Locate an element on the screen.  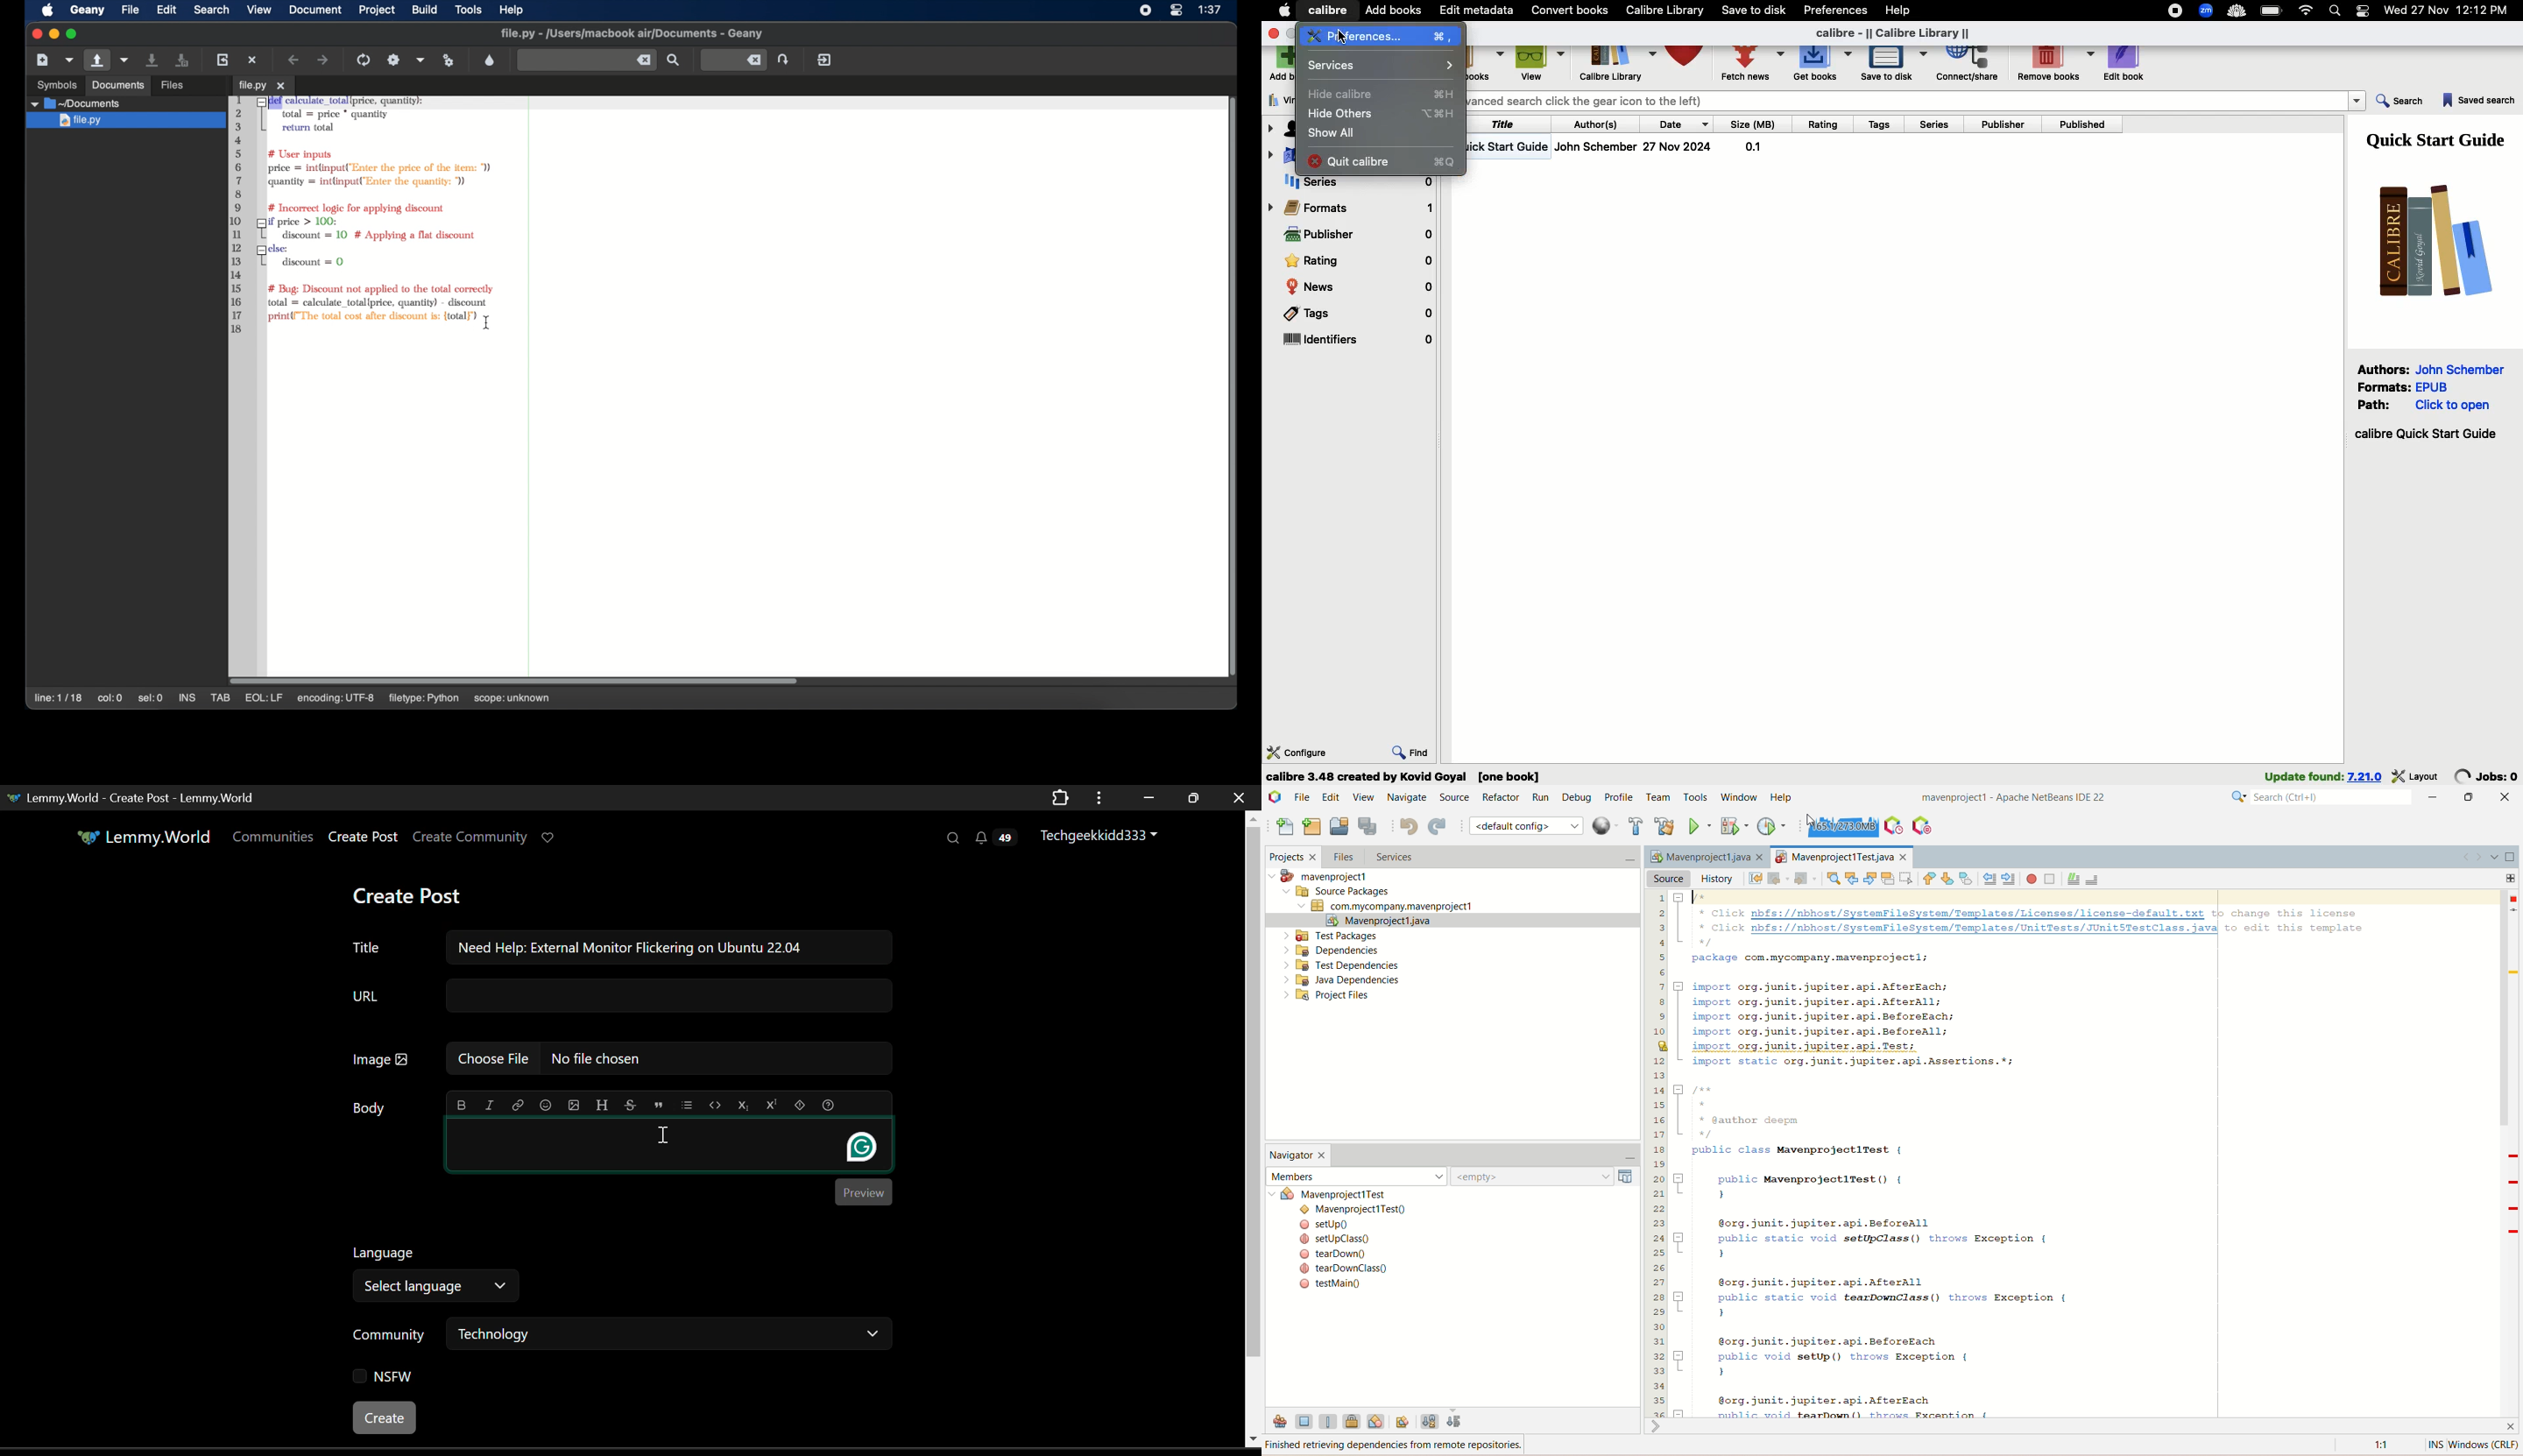
cursor is located at coordinates (489, 324).